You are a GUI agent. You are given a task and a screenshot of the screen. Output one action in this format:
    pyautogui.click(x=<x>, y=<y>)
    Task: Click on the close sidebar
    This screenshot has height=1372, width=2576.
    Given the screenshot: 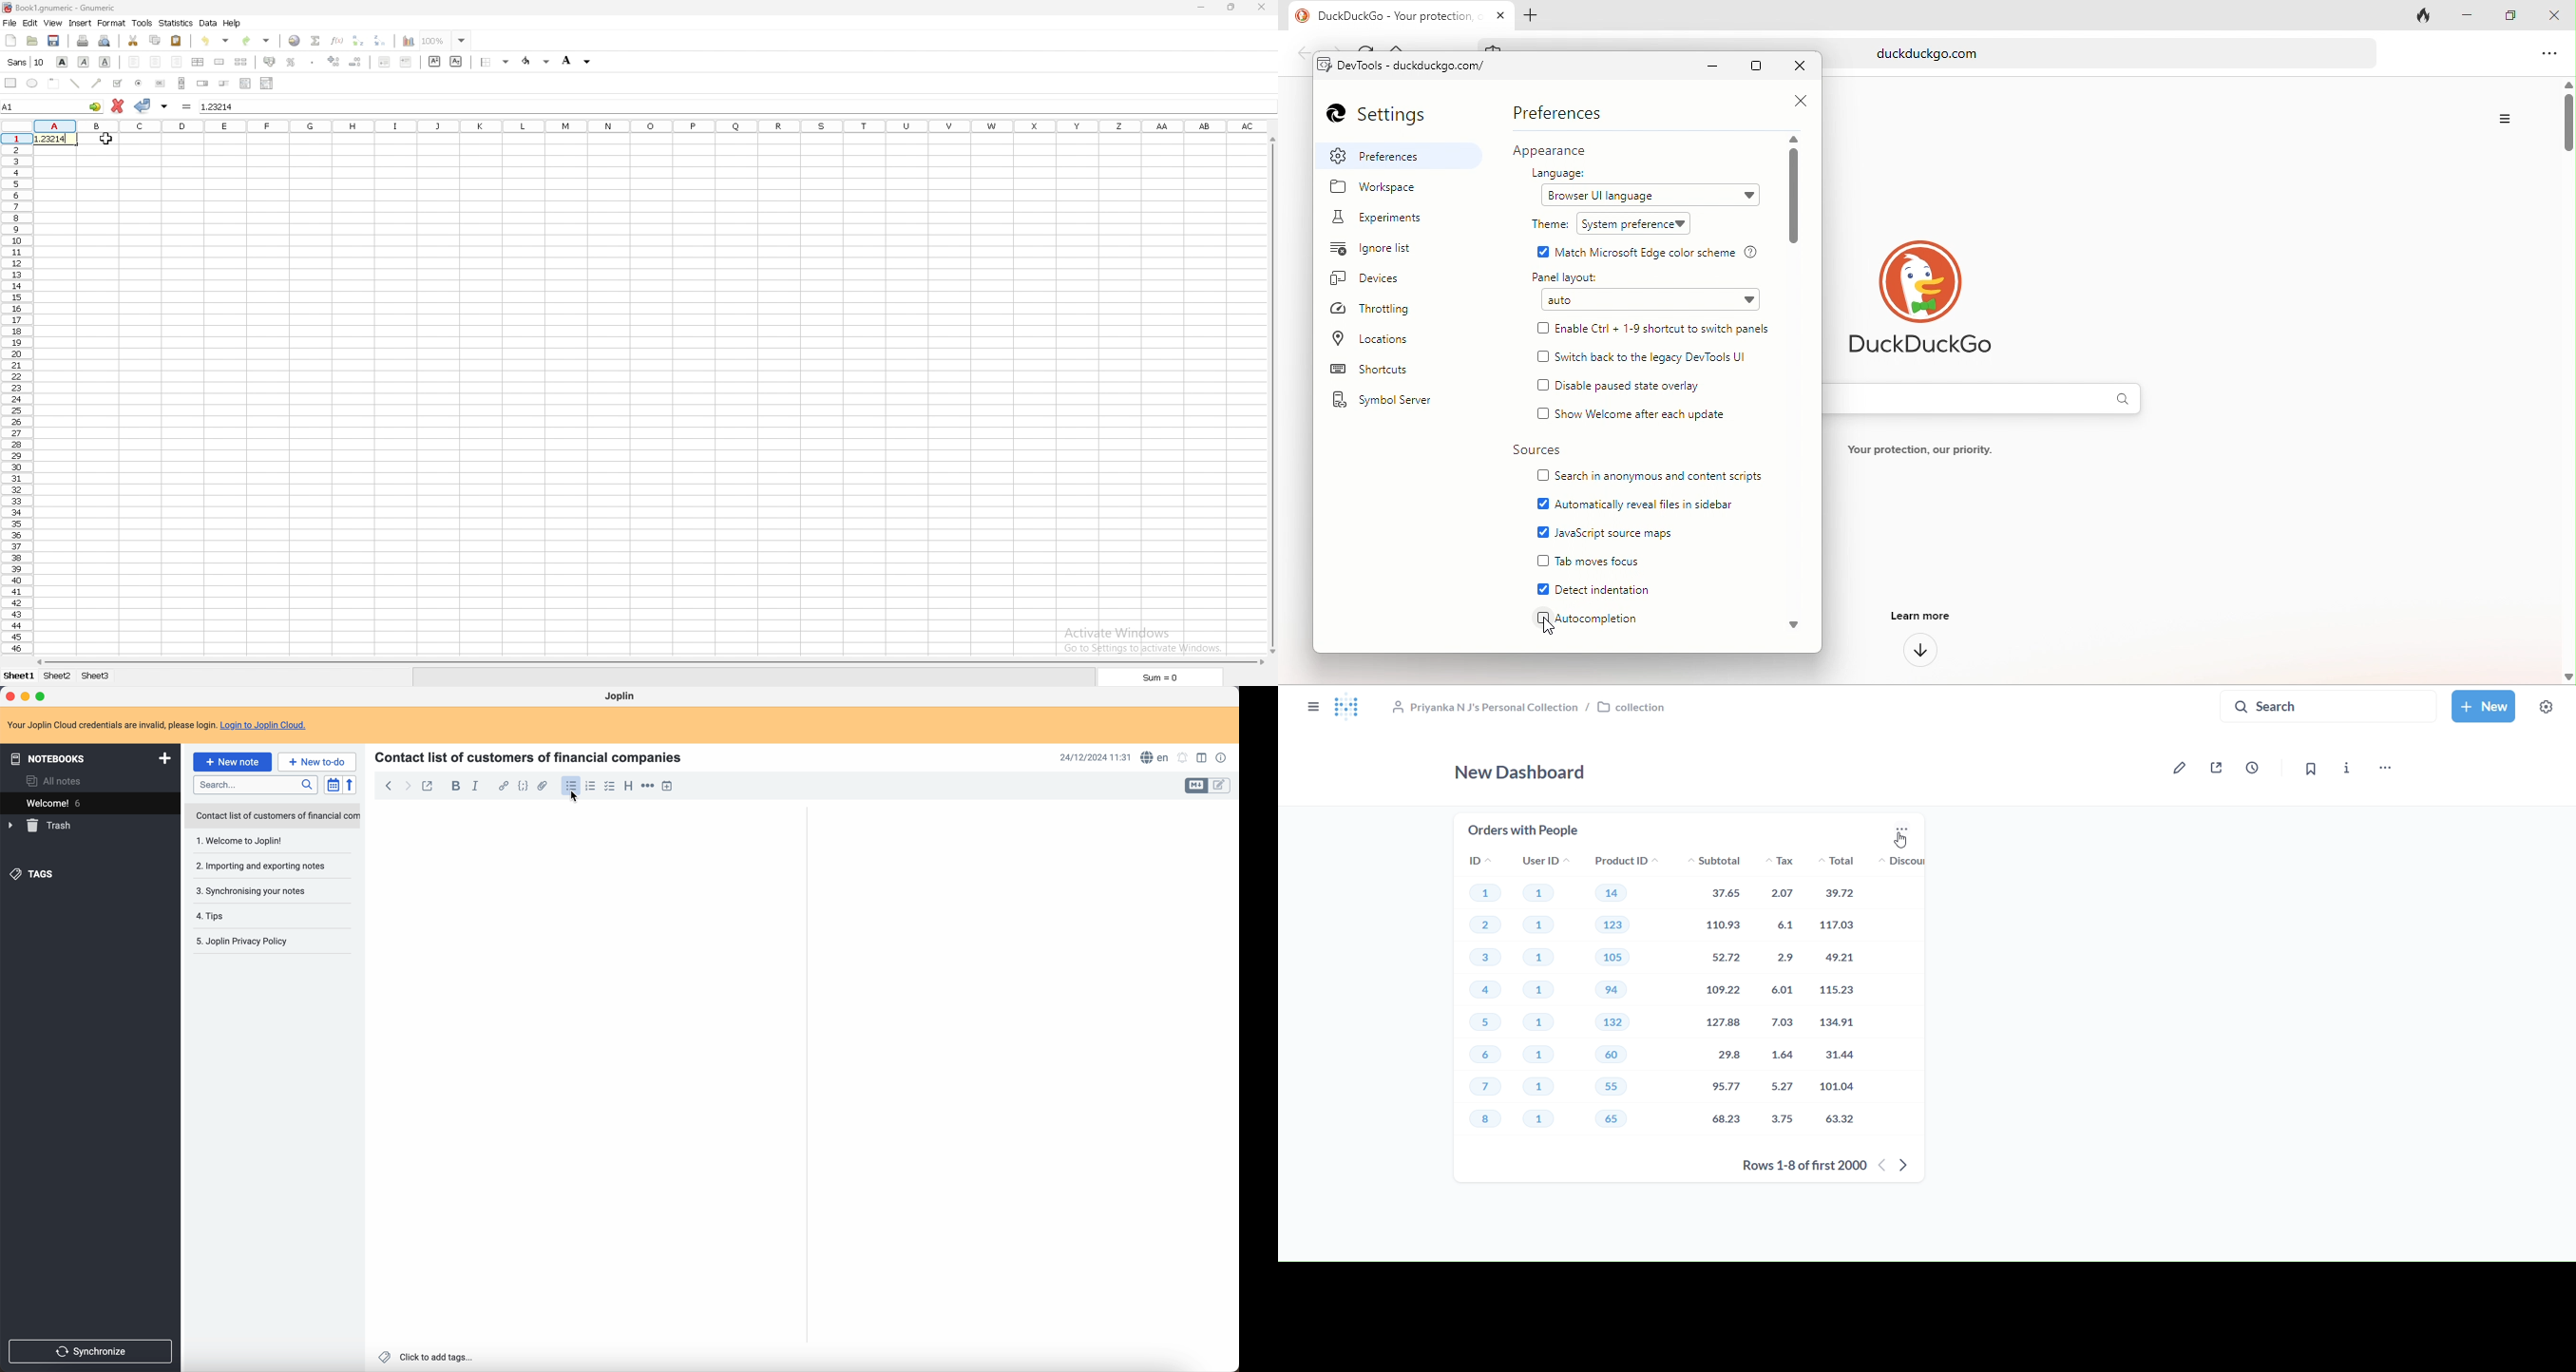 What is the action you would take?
    pyautogui.click(x=1313, y=707)
    